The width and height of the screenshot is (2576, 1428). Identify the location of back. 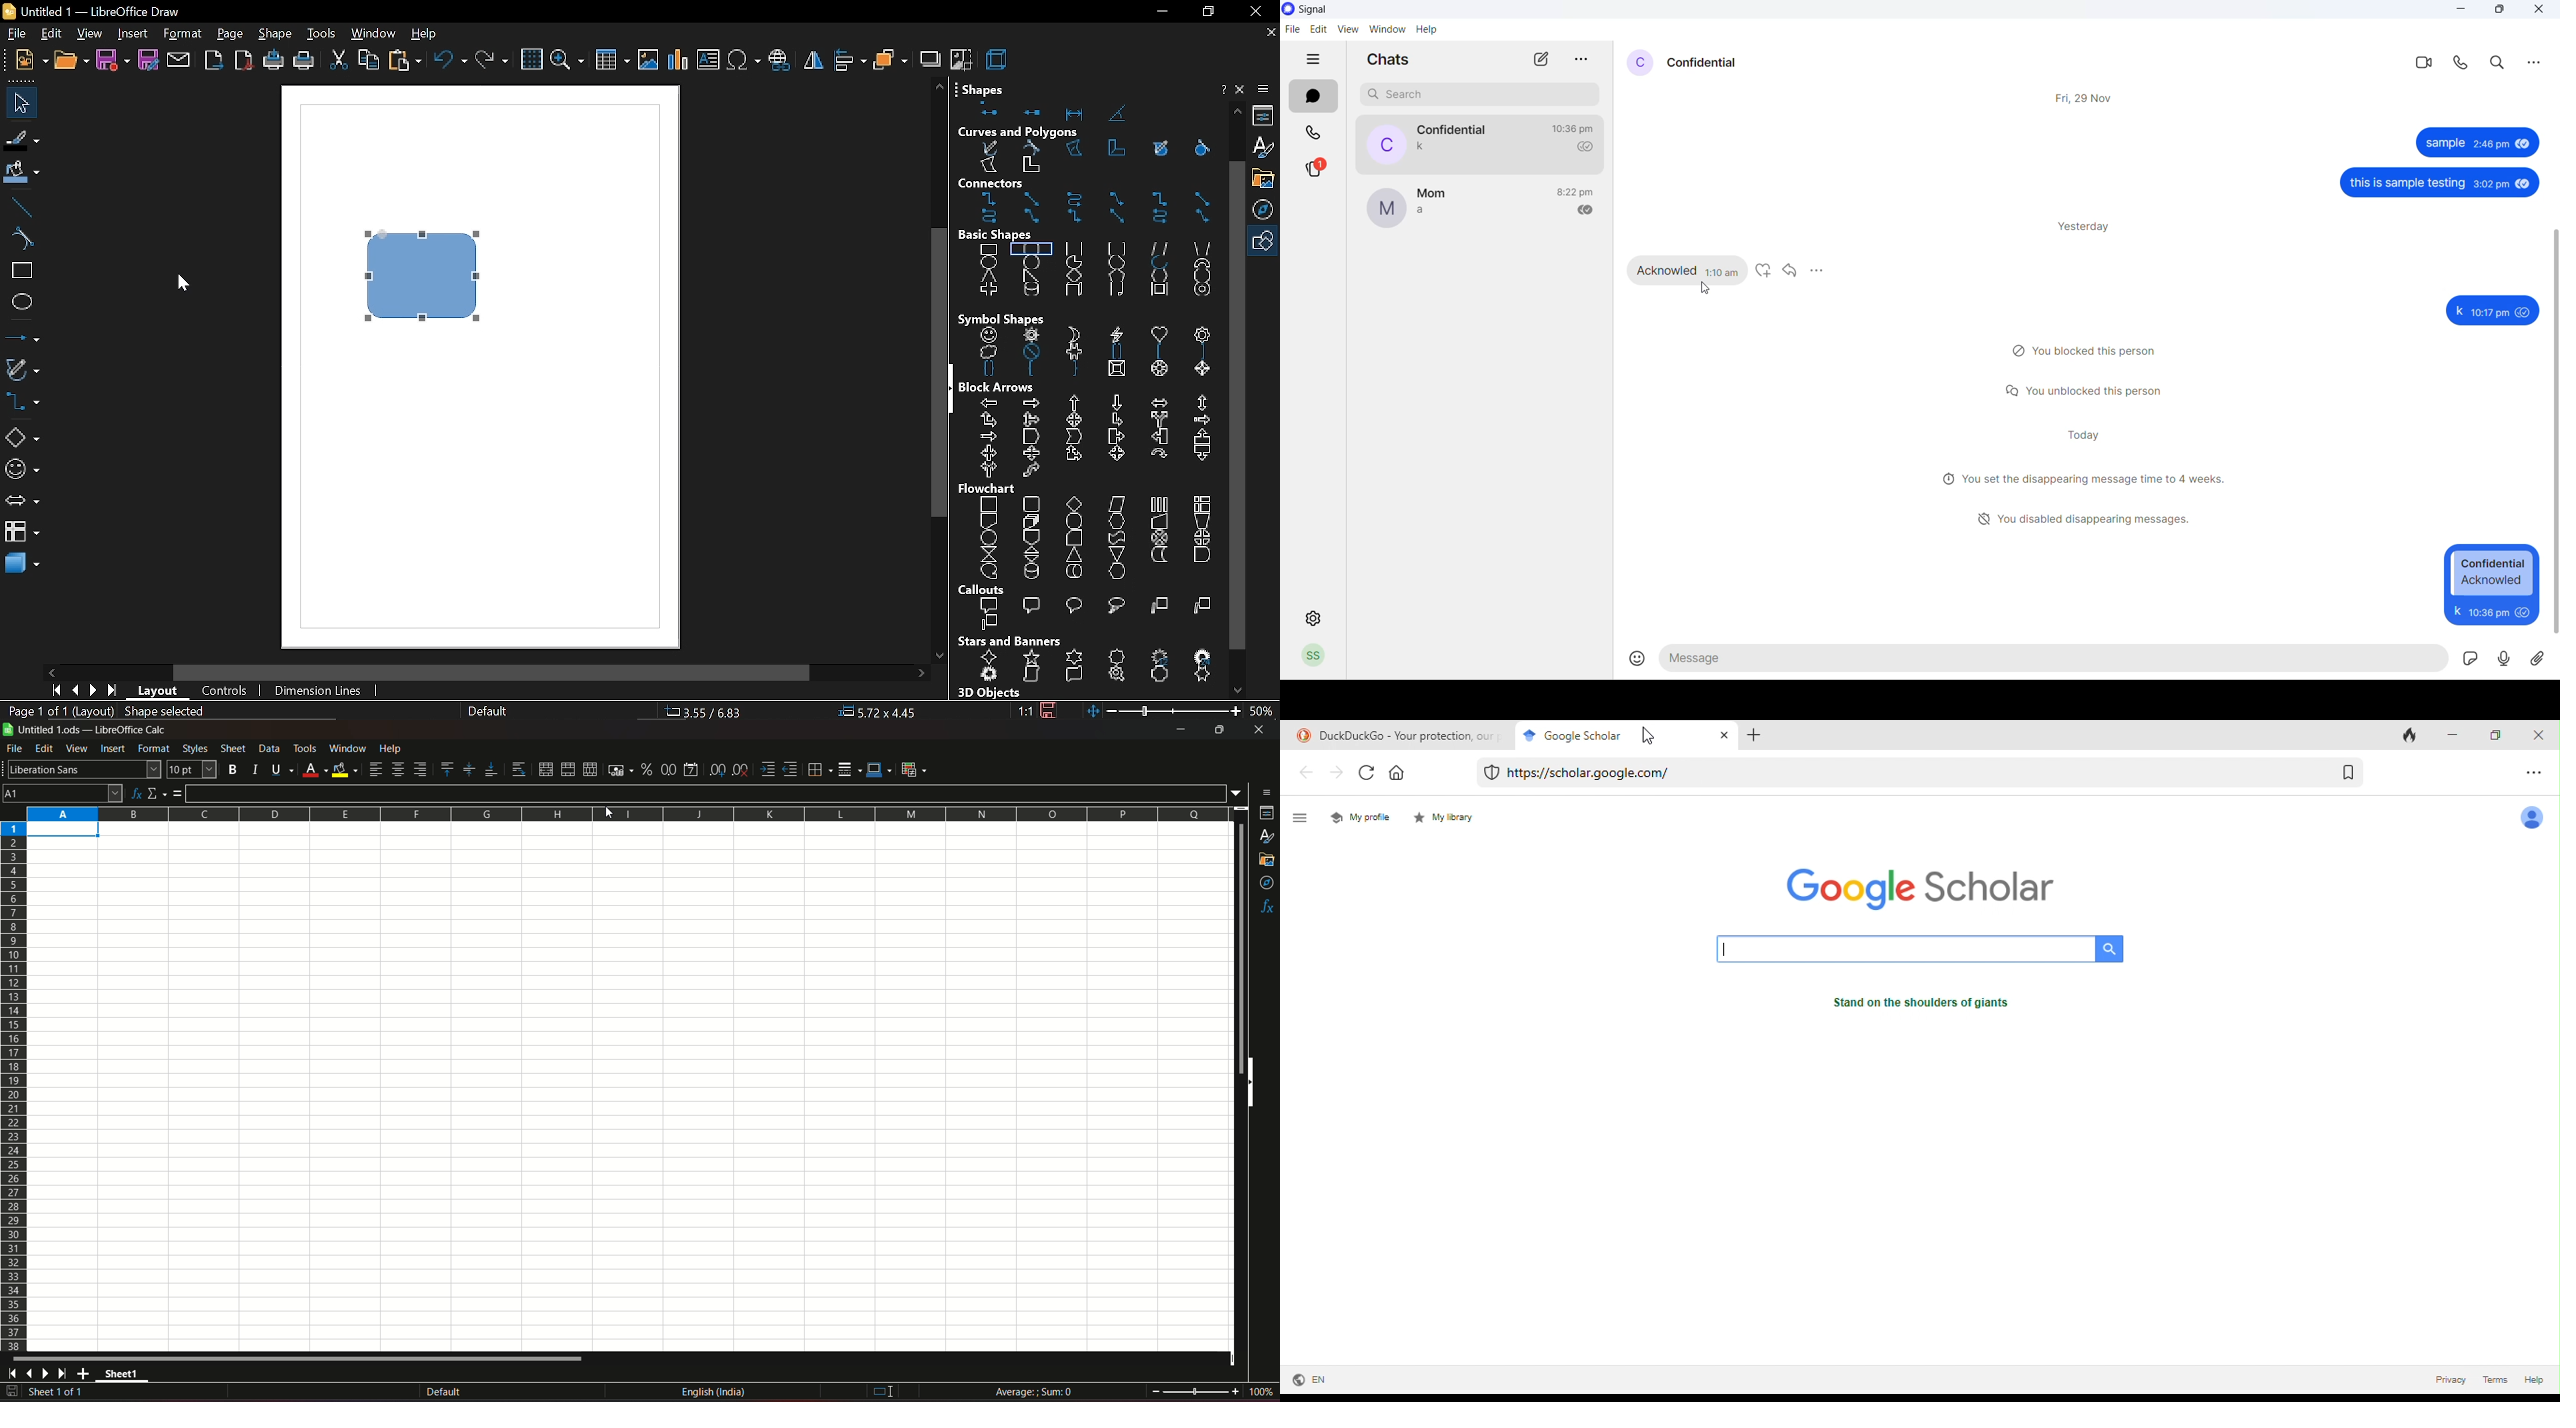
(1302, 772).